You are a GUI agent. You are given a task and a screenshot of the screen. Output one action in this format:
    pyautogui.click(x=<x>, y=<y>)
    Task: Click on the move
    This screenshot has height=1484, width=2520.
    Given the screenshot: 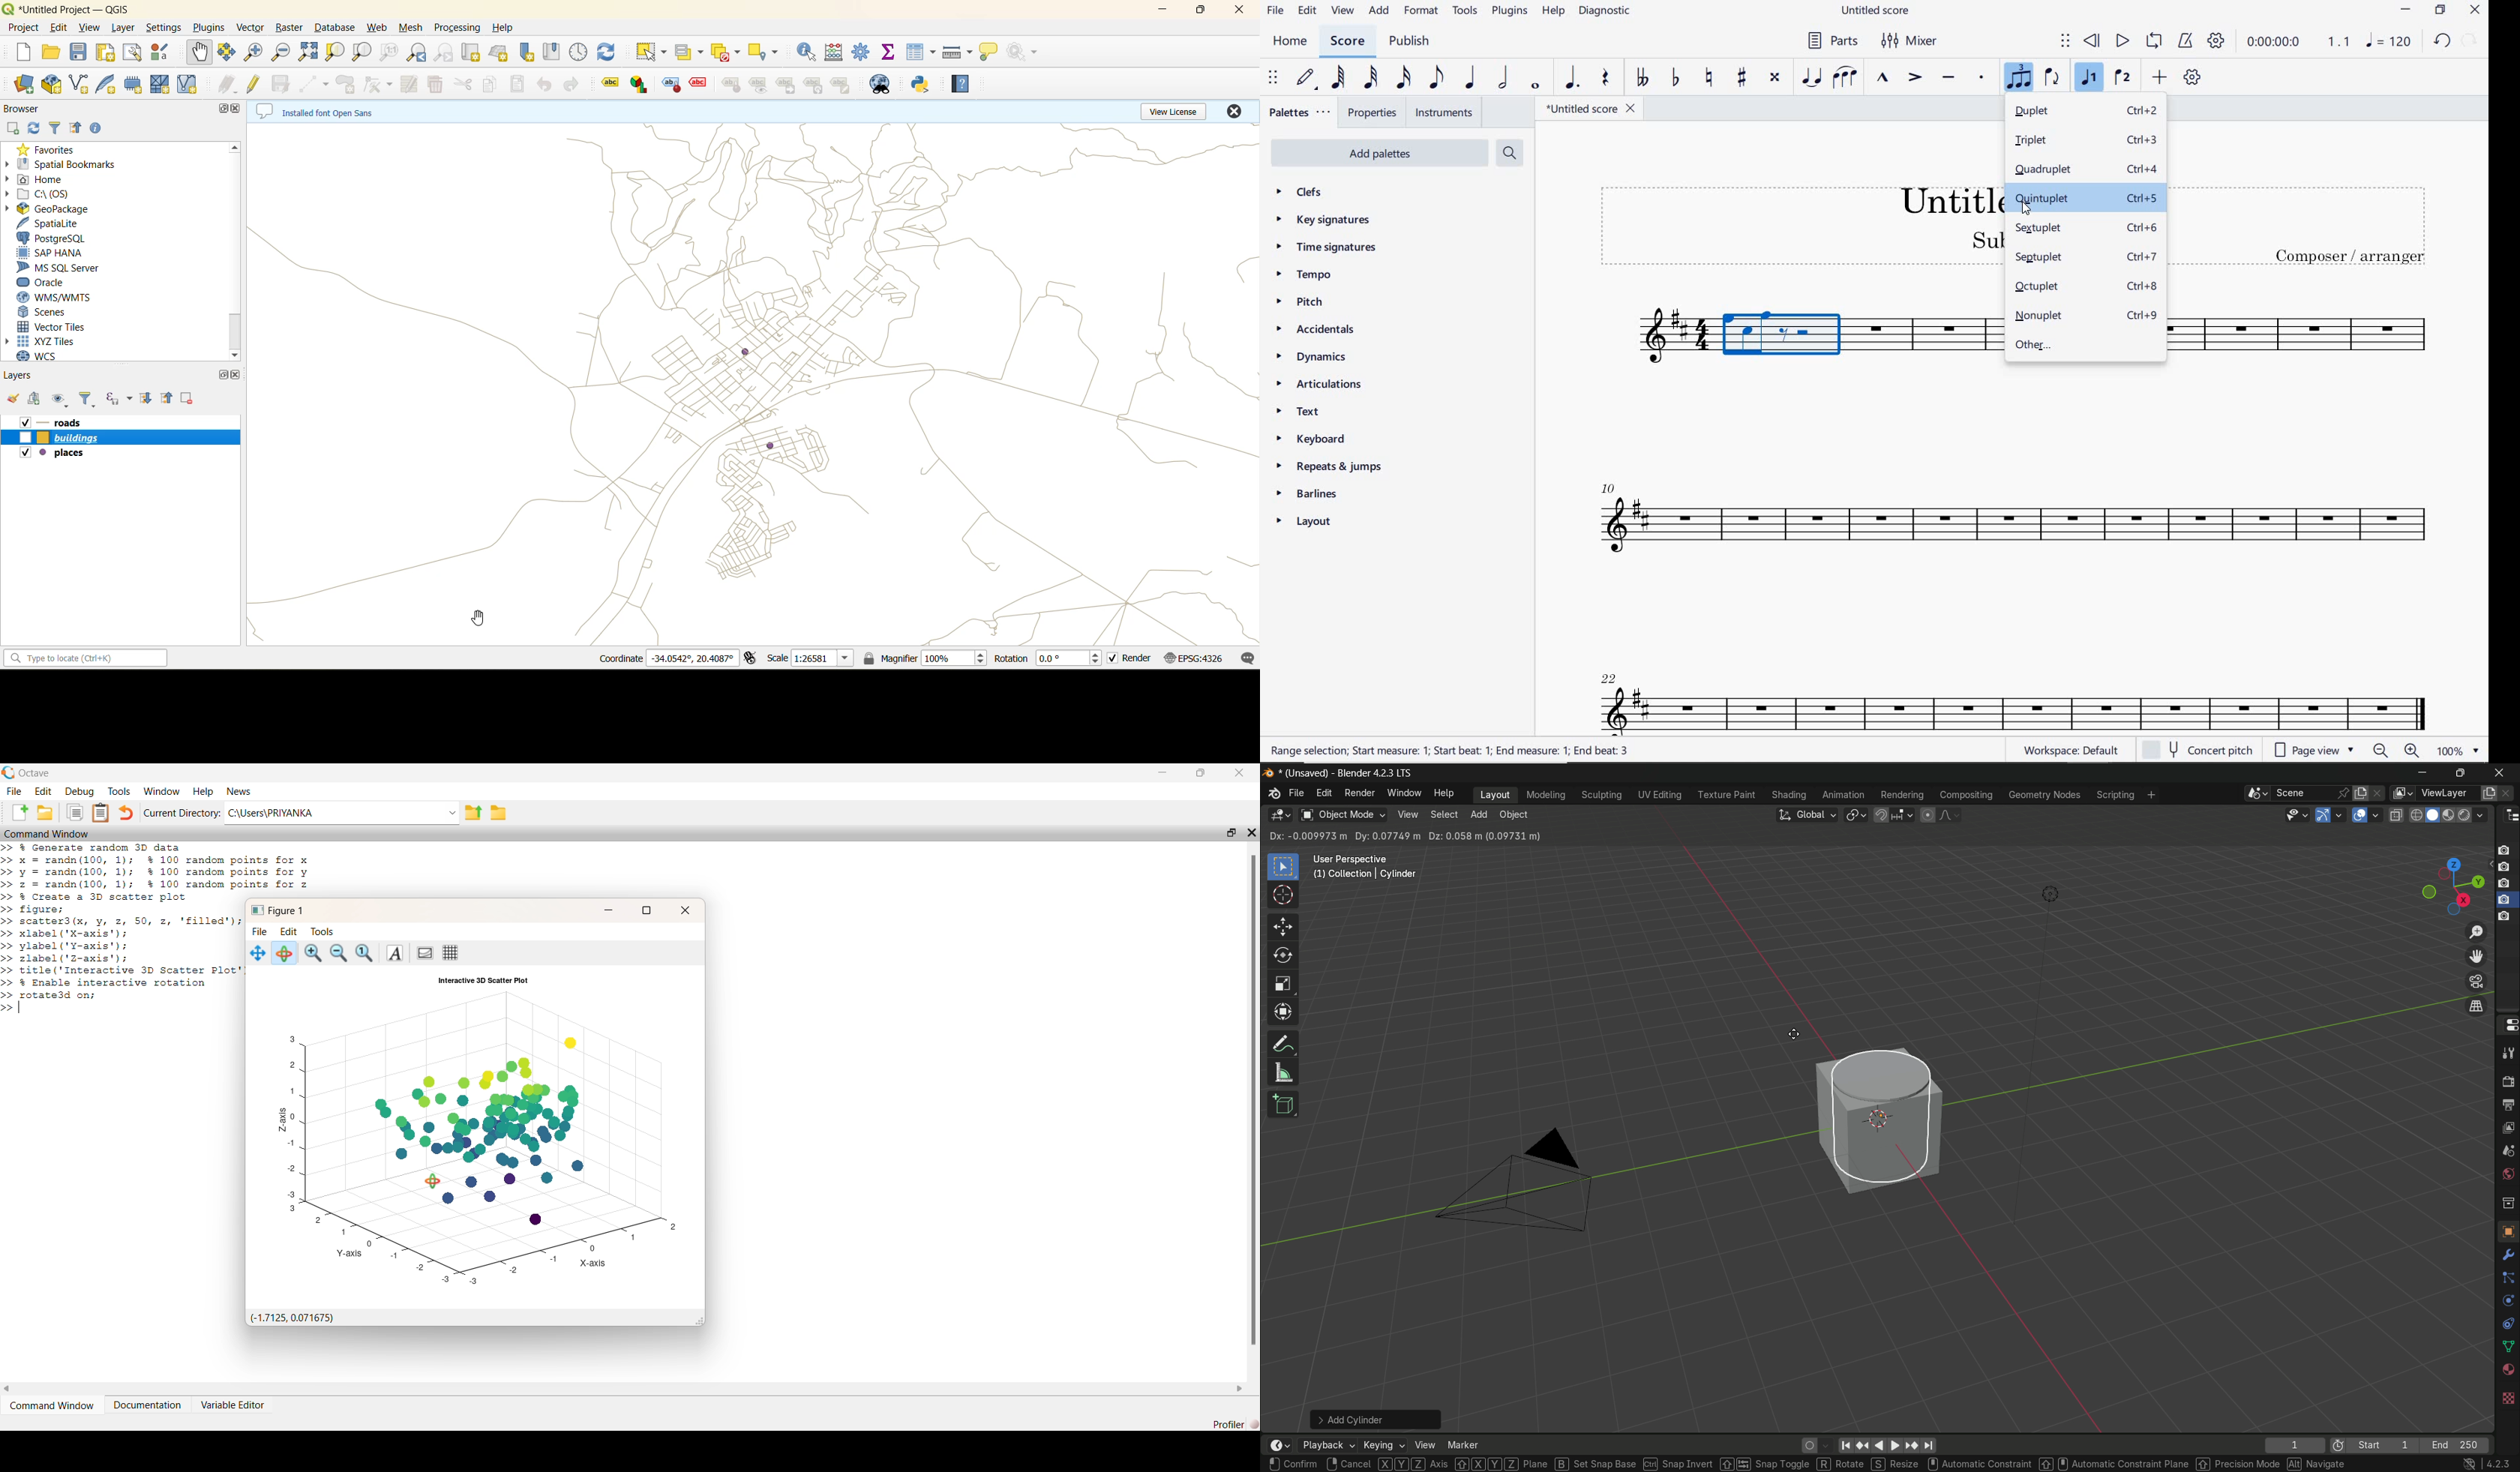 What is the action you would take?
    pyautogui.click(x=1284, y=927)
    